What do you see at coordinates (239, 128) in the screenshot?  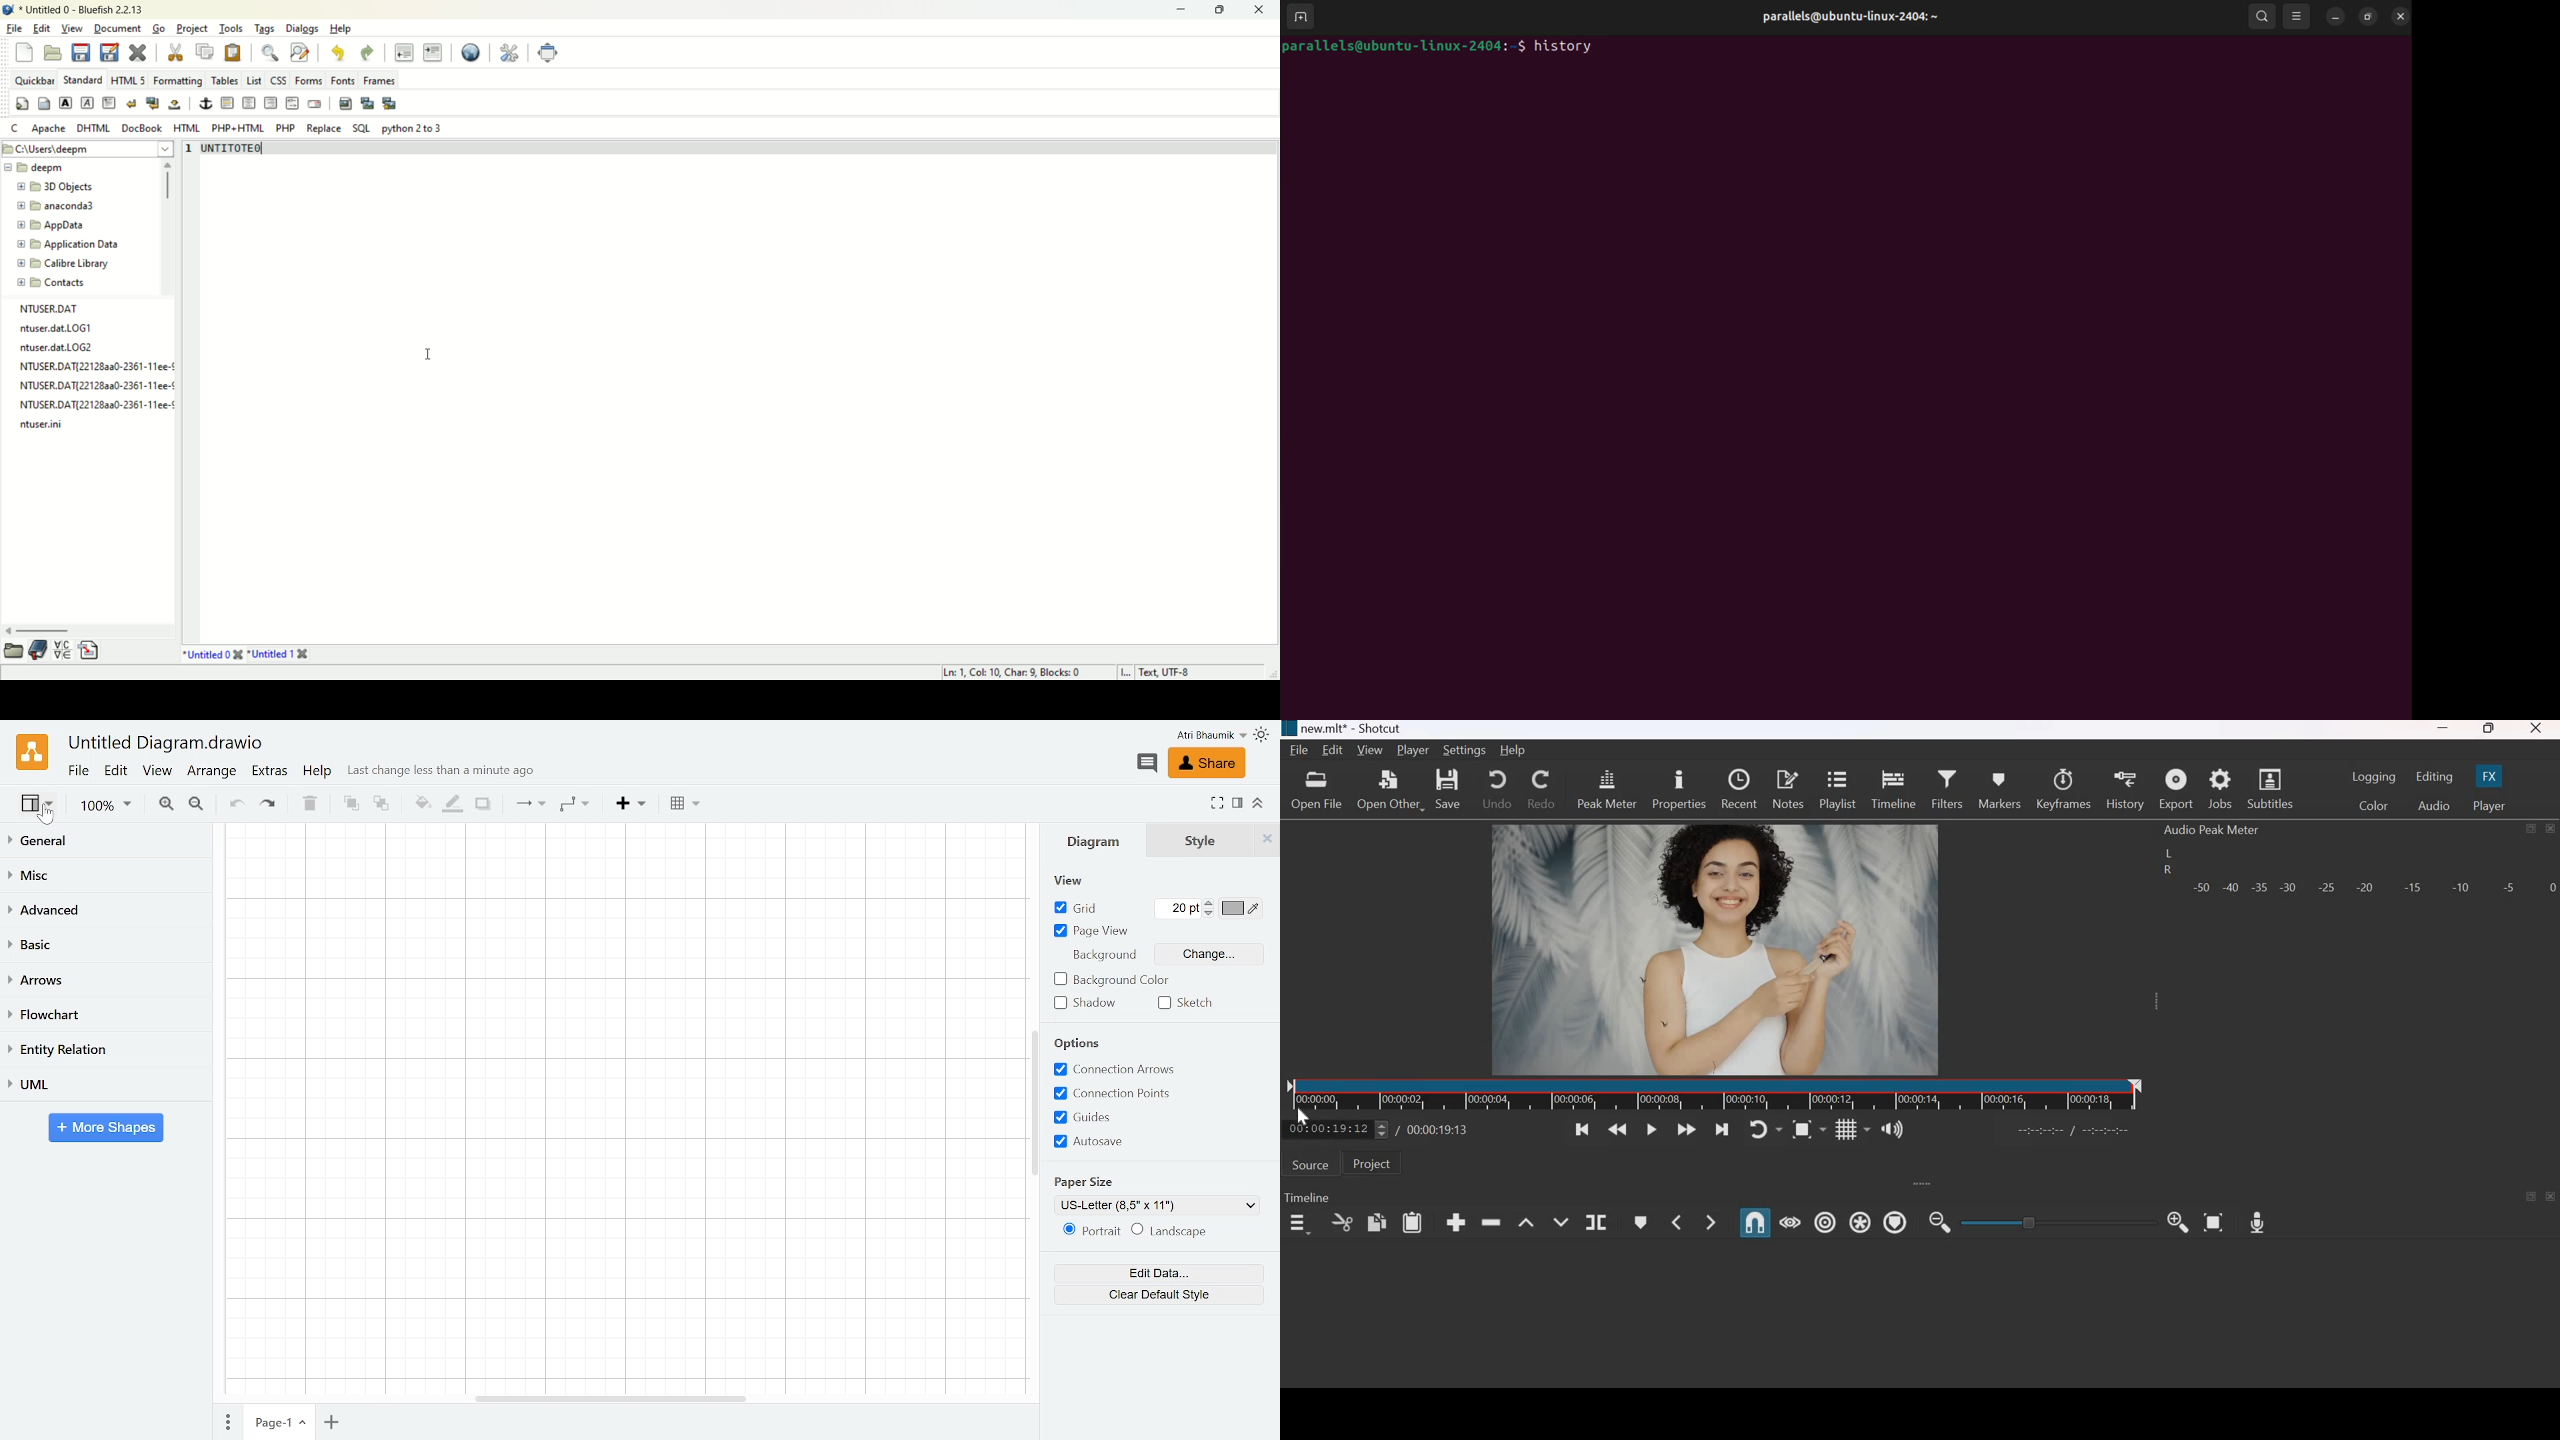 I see `PHP+HTML` at bounding box center [239, 128].